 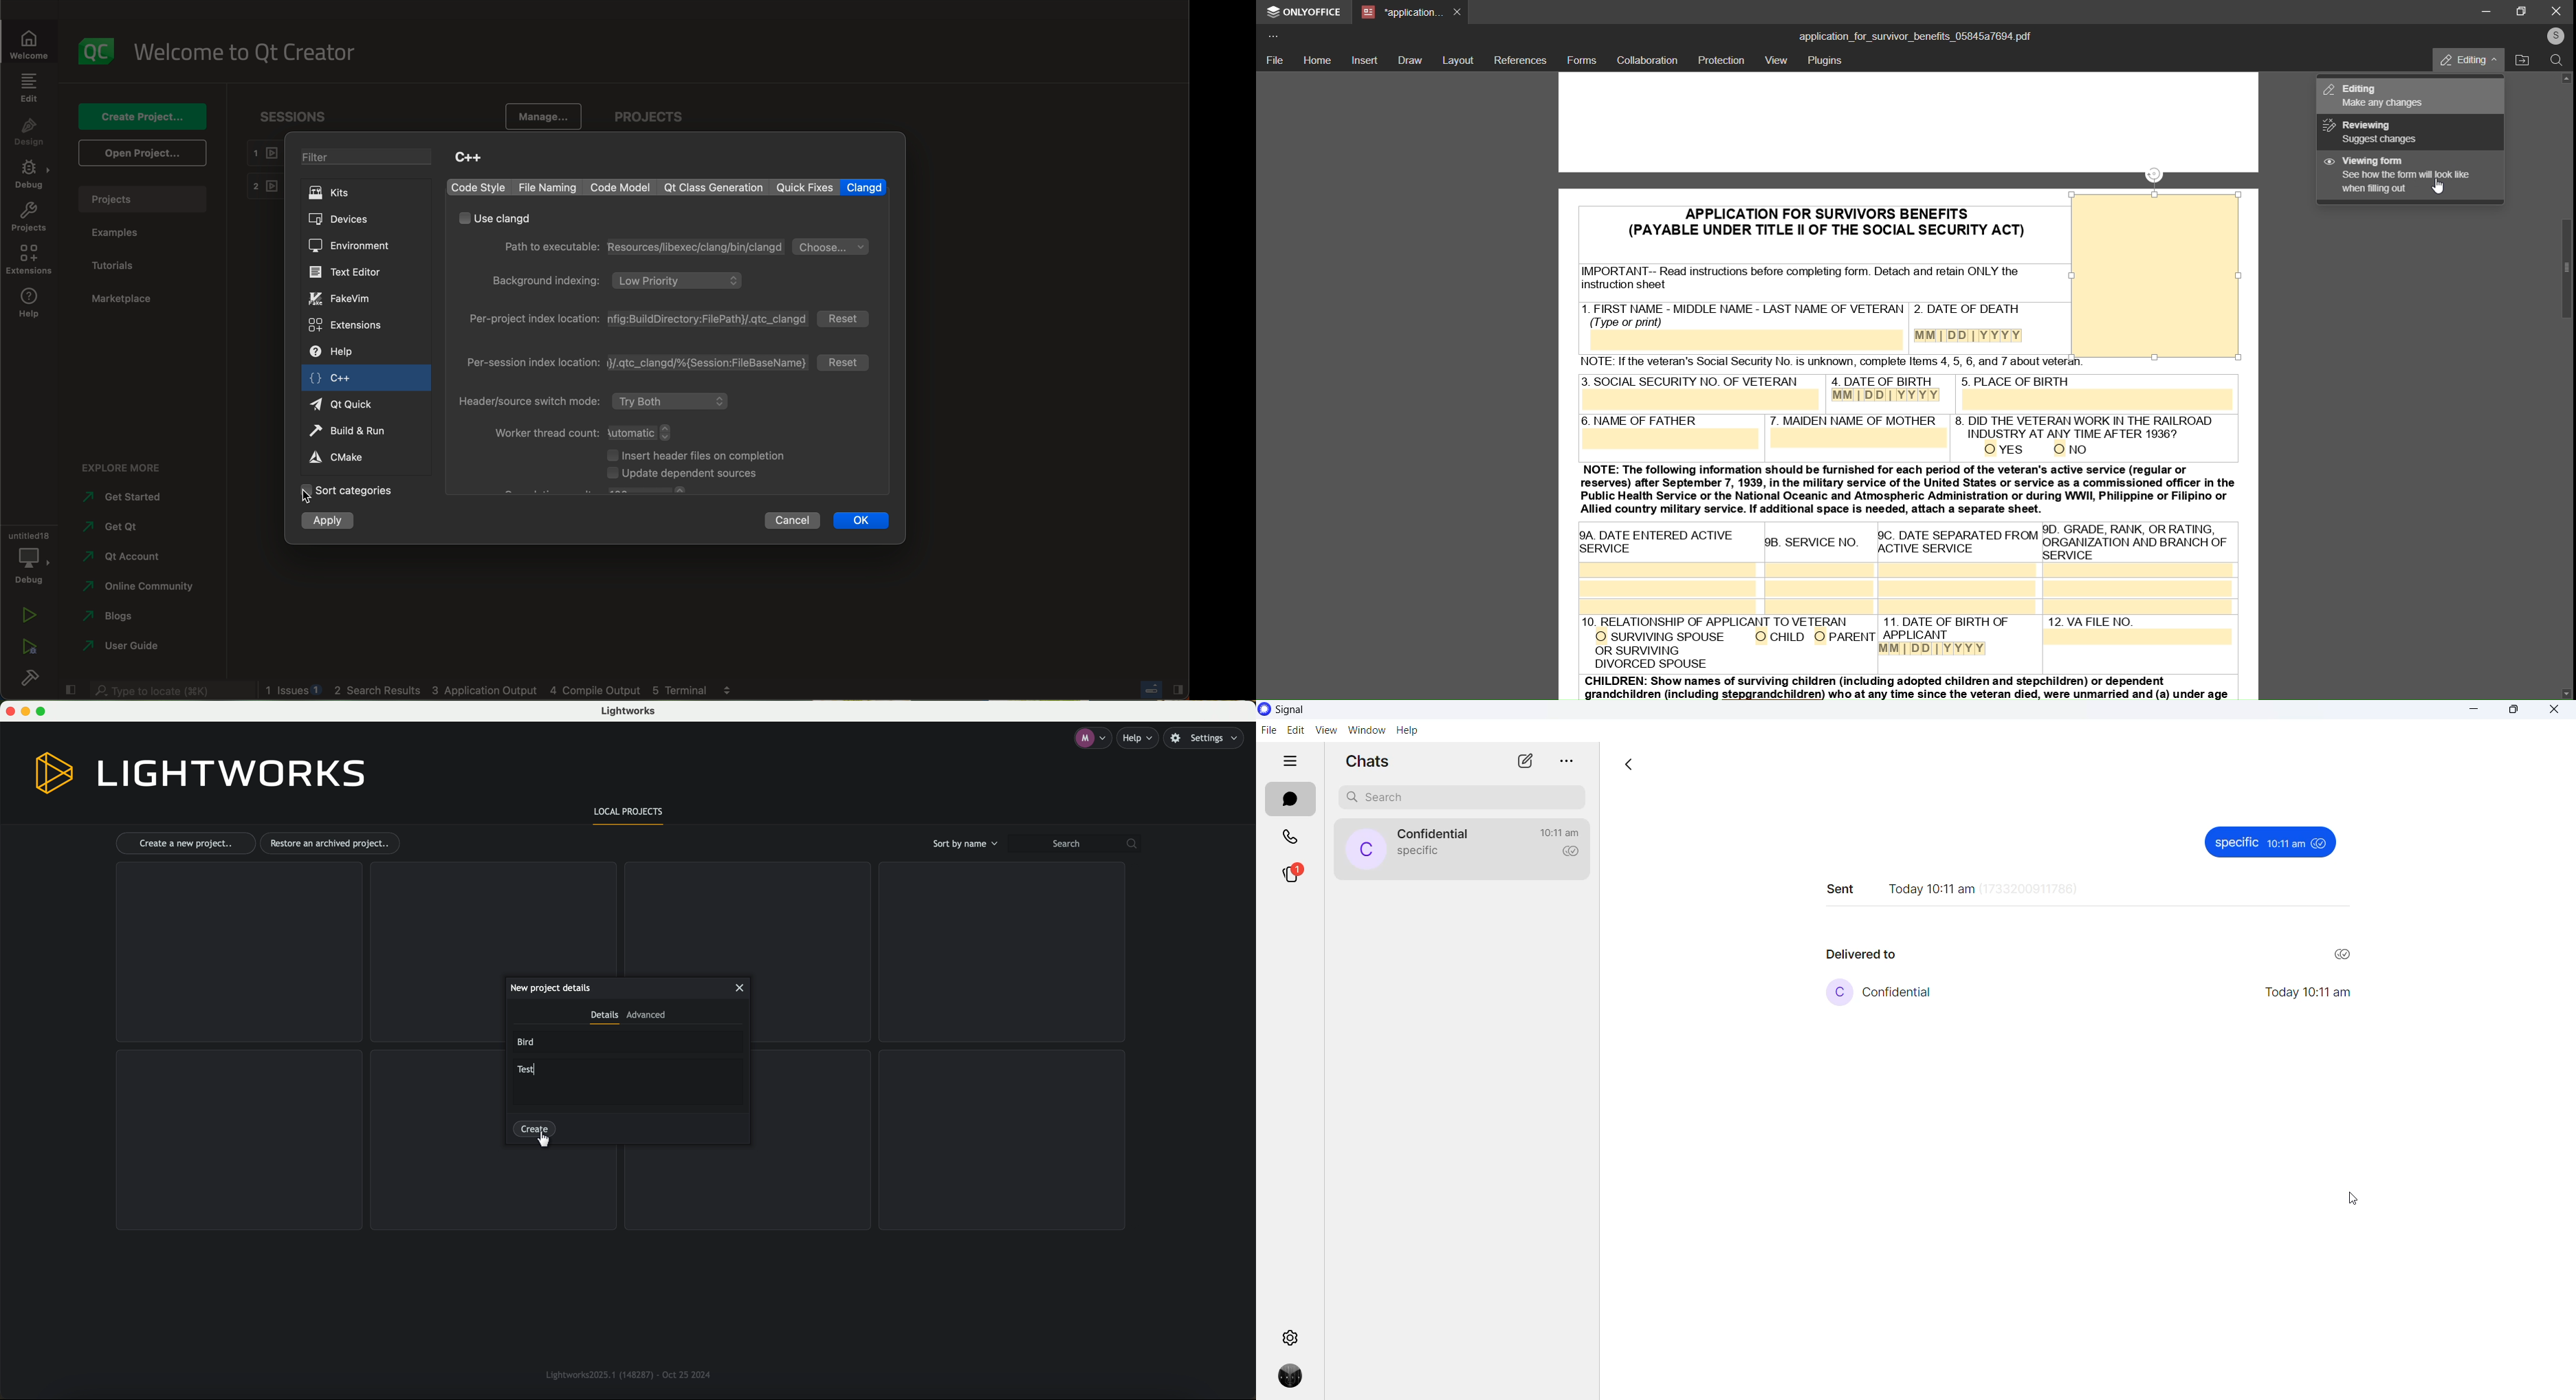 I want to click on maximize, so click(x=44, y=711).